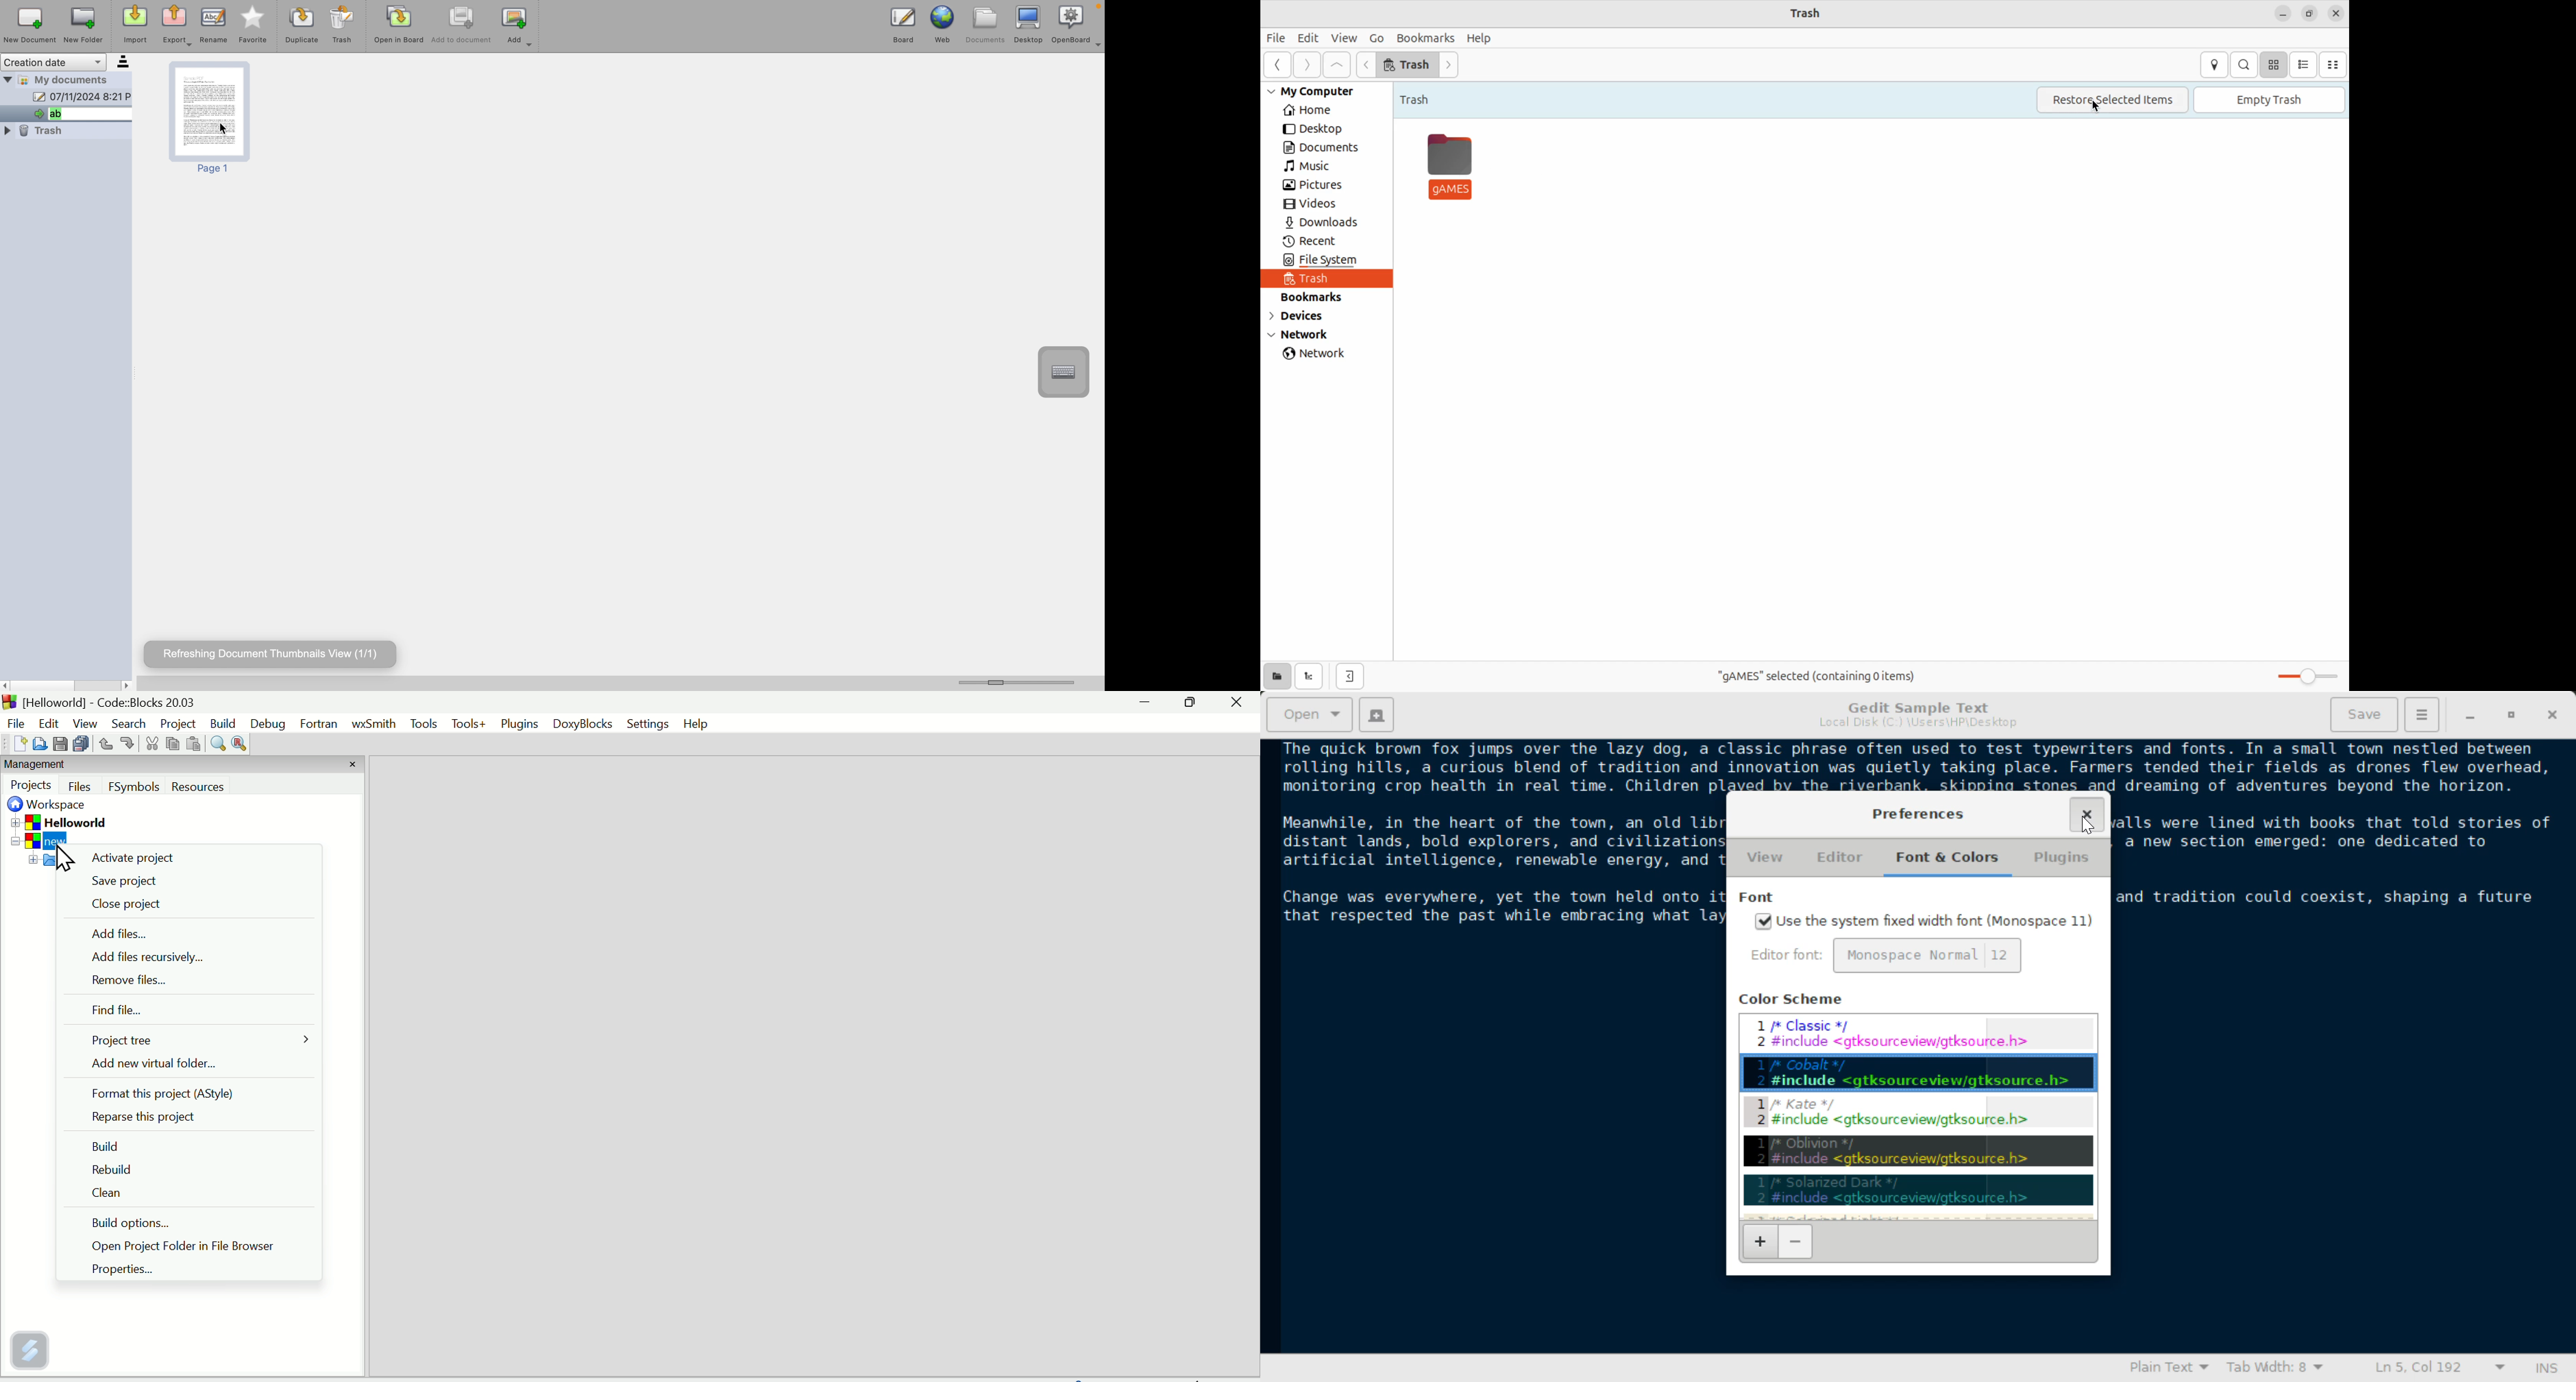 This screenshot has width=2576, height=1400. I want to click on compact view, so click(2335, 65).